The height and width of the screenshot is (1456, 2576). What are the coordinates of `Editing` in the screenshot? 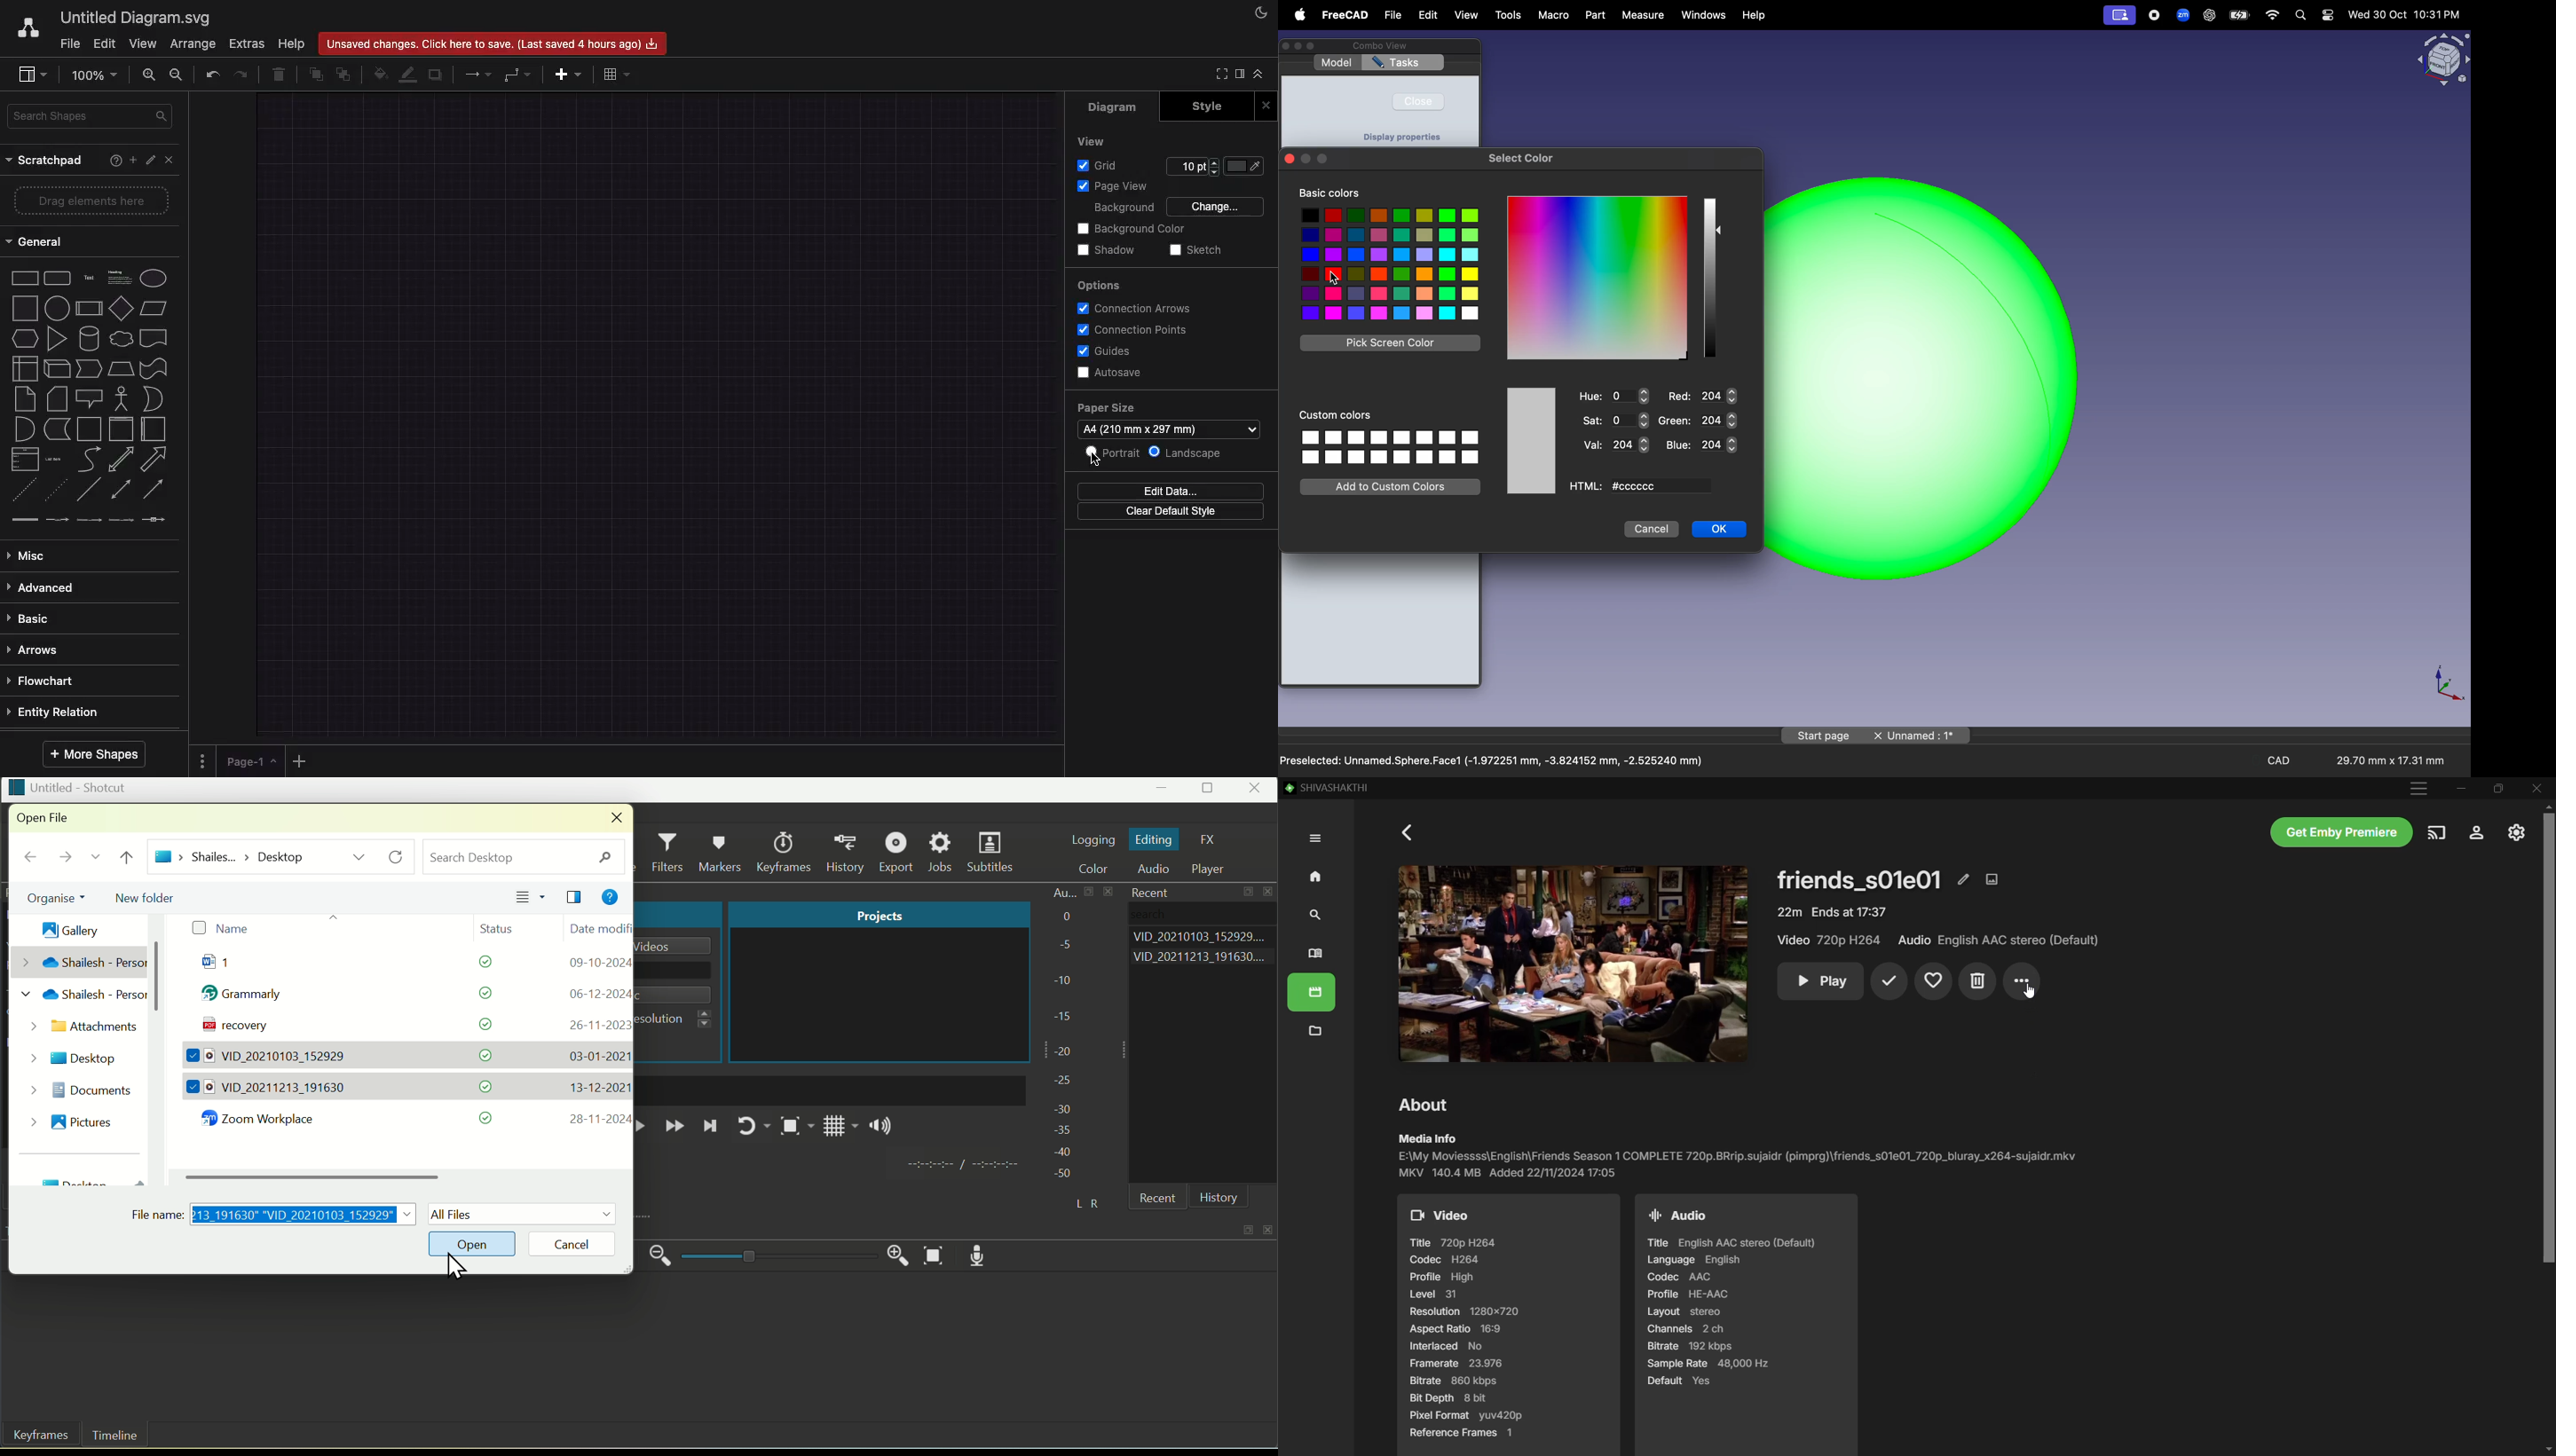 It's located at (1154, 840).